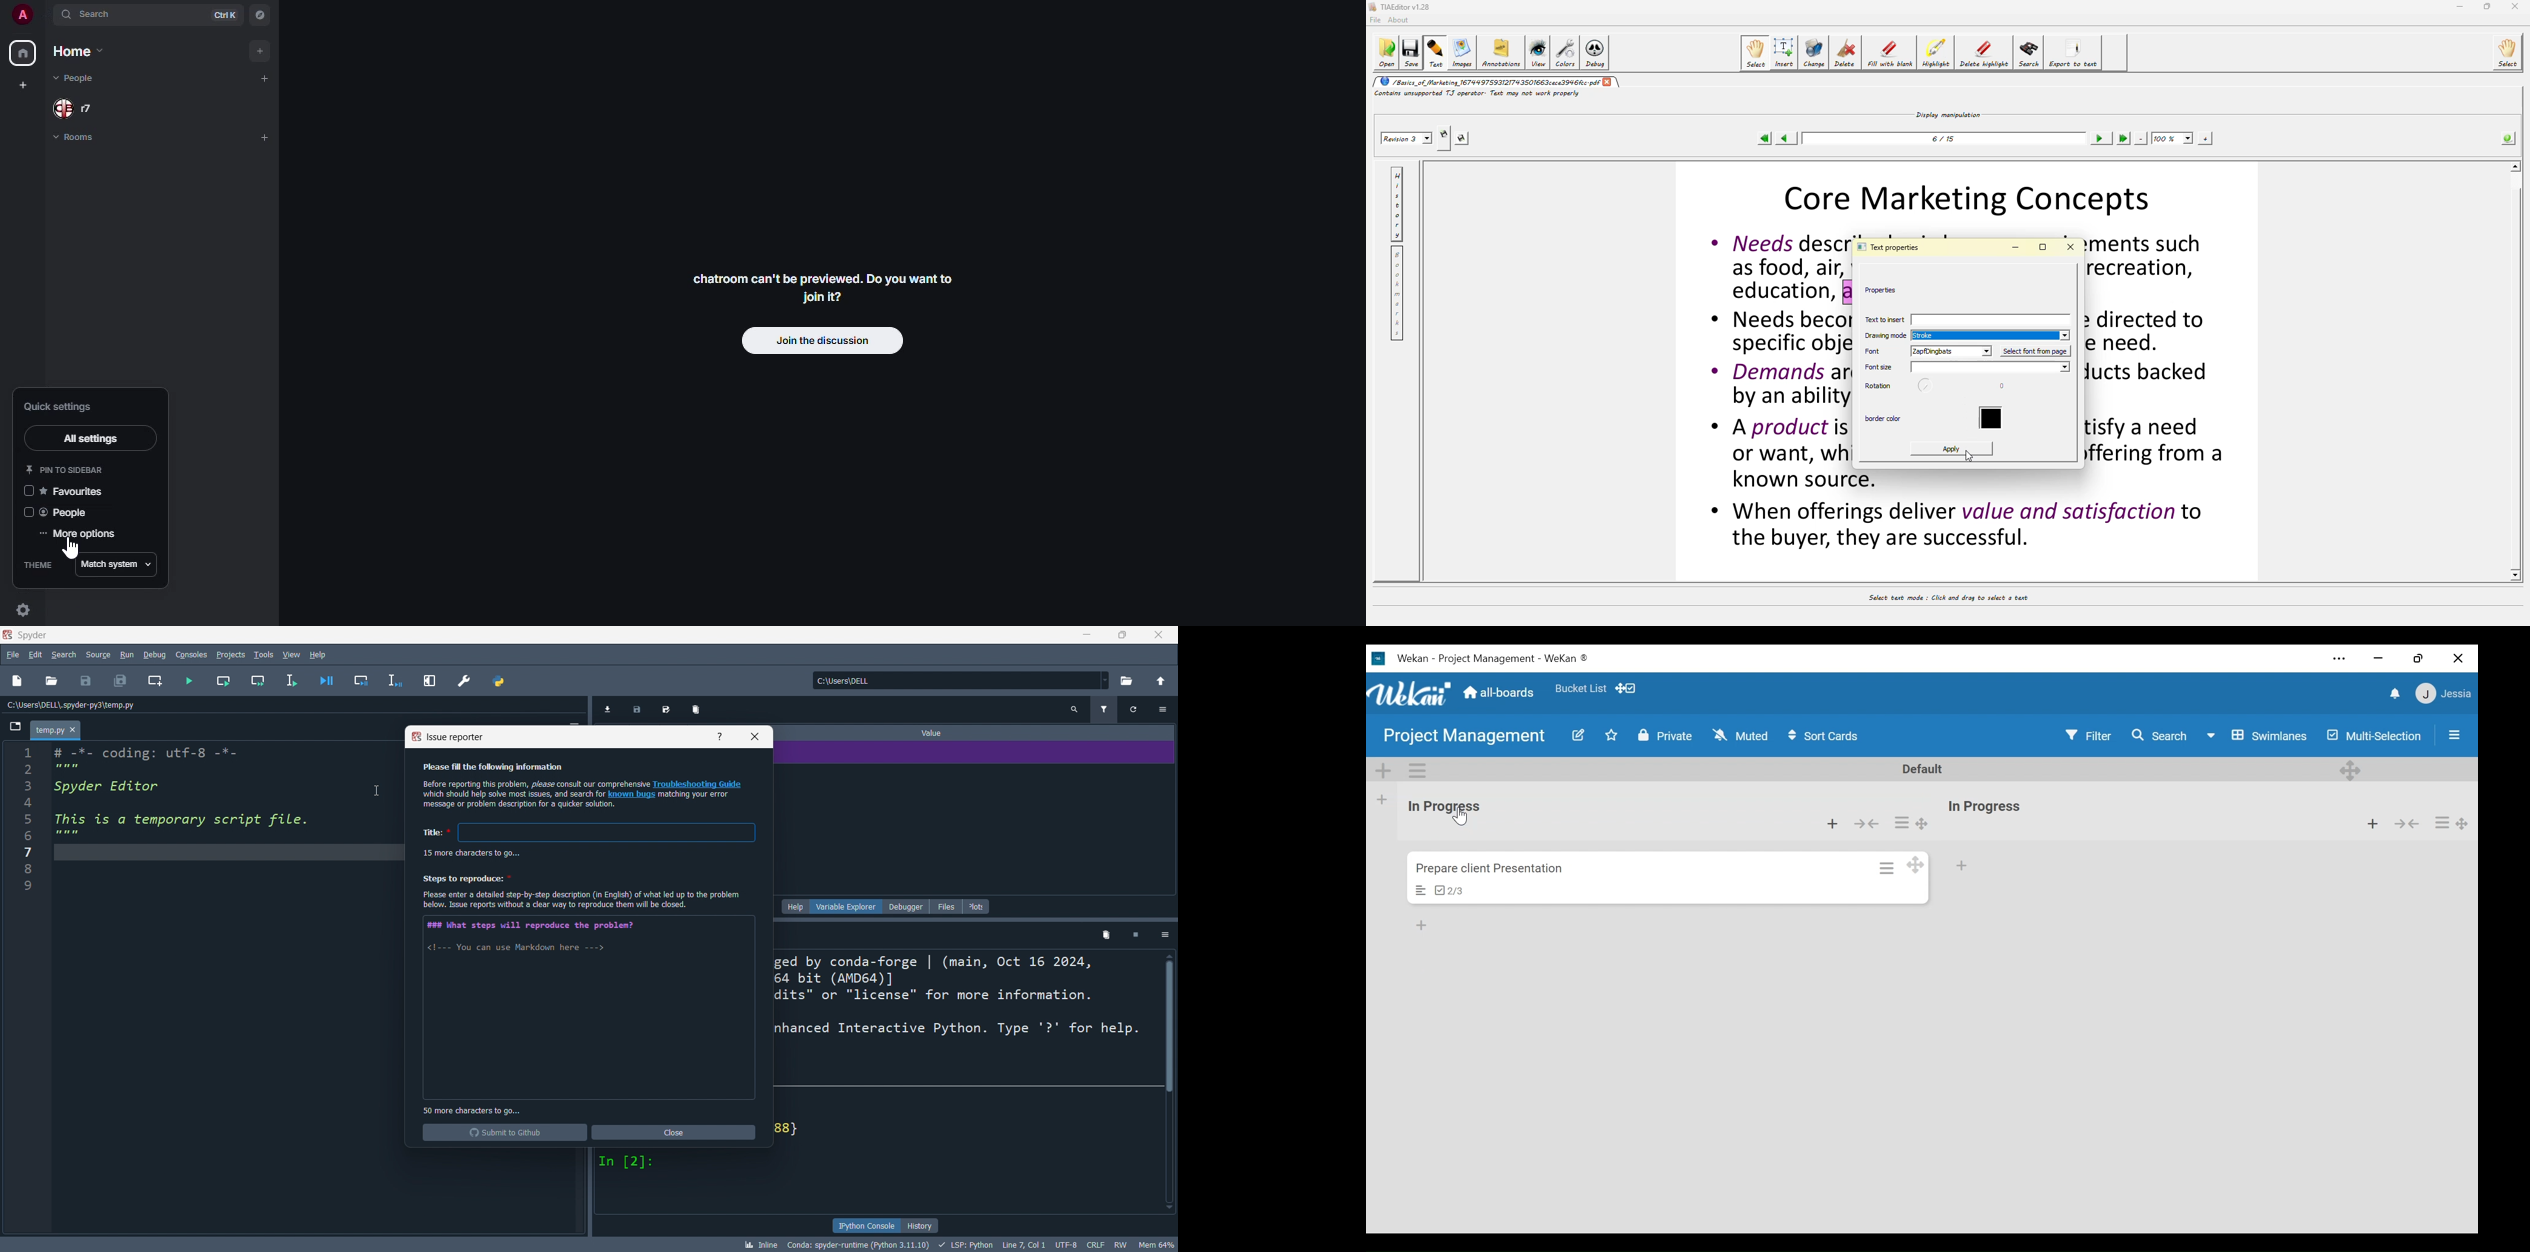  What do you see at coordinates (264, 655) in the screenshot?
I see `tools` at bounding box center [264, 655].